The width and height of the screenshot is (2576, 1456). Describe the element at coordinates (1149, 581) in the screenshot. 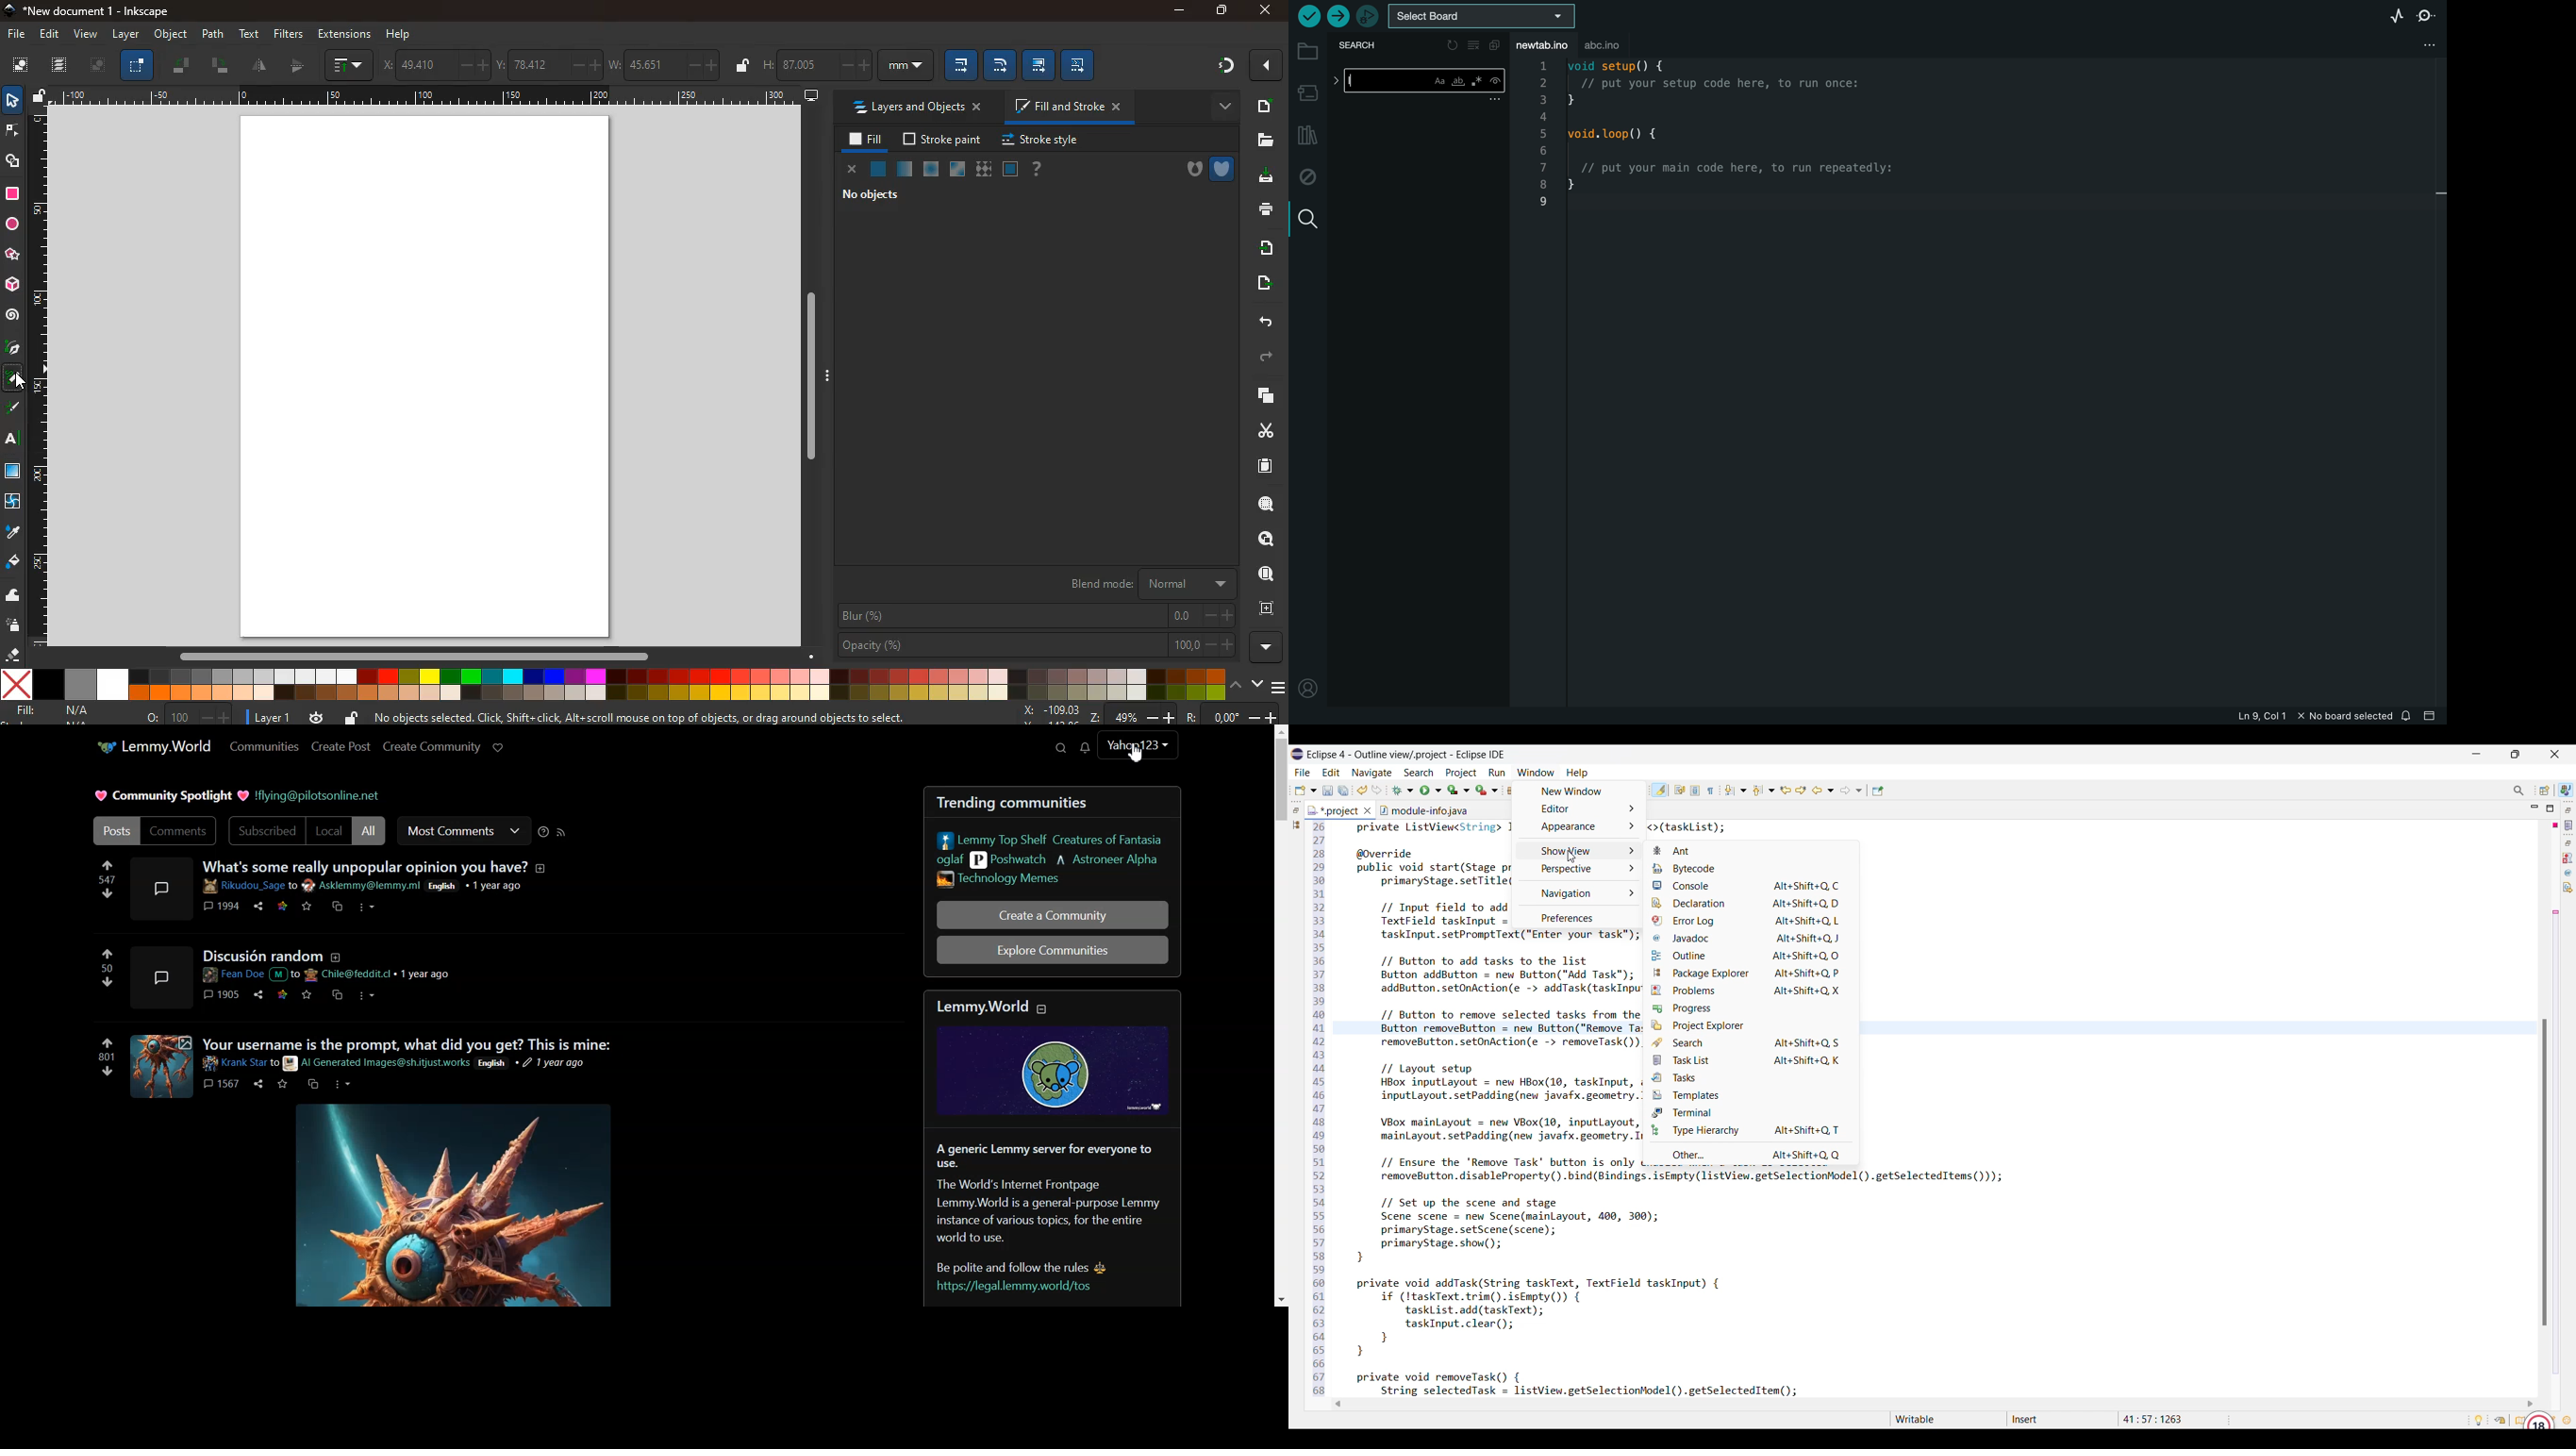

I see `blend mode` at that location.